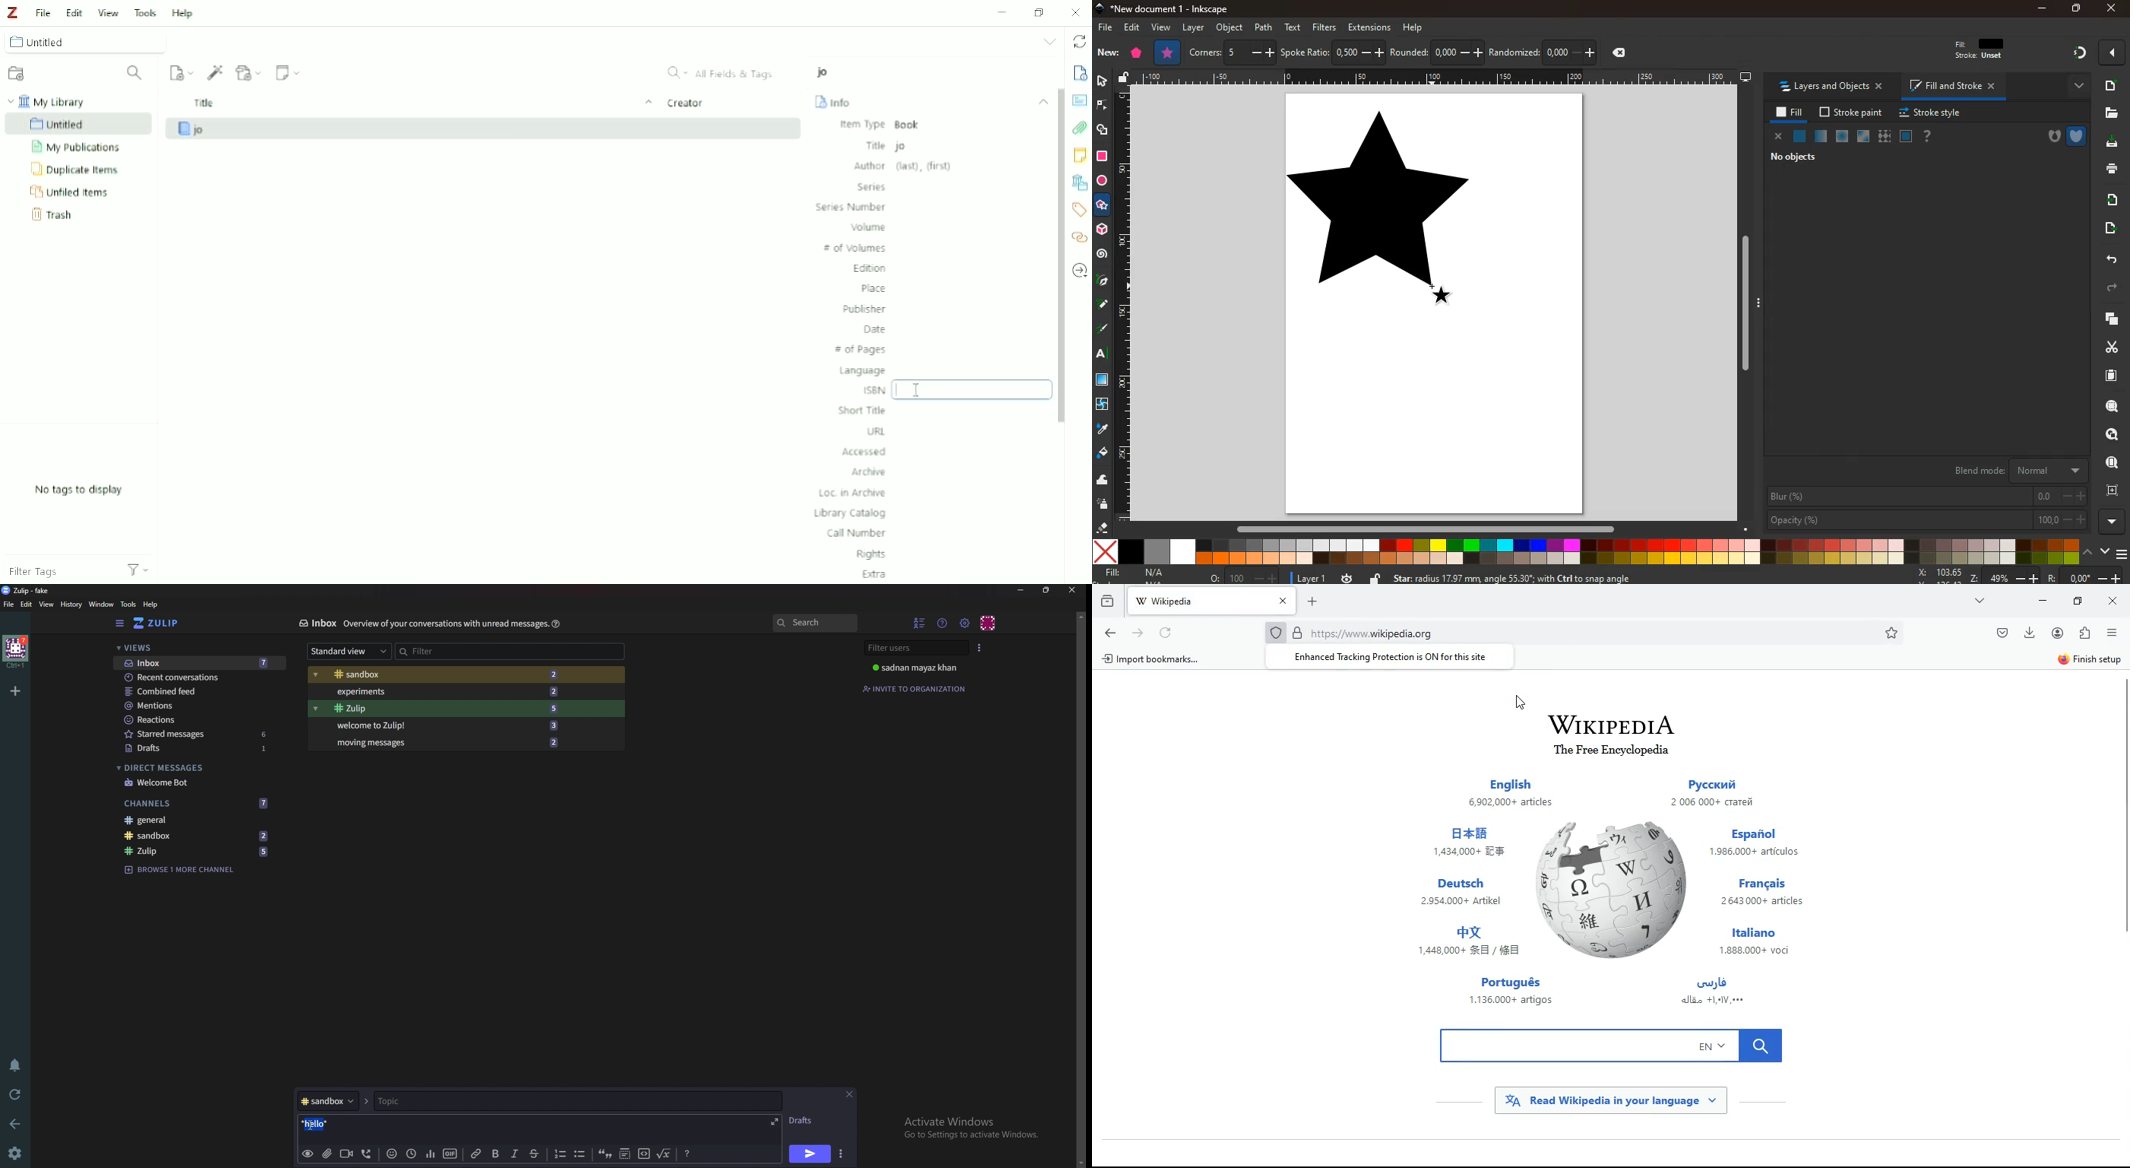  What do you see at coordinates (15, 1095) in the screenshot?
I see `Reload` at bounding box center [15, 1095].